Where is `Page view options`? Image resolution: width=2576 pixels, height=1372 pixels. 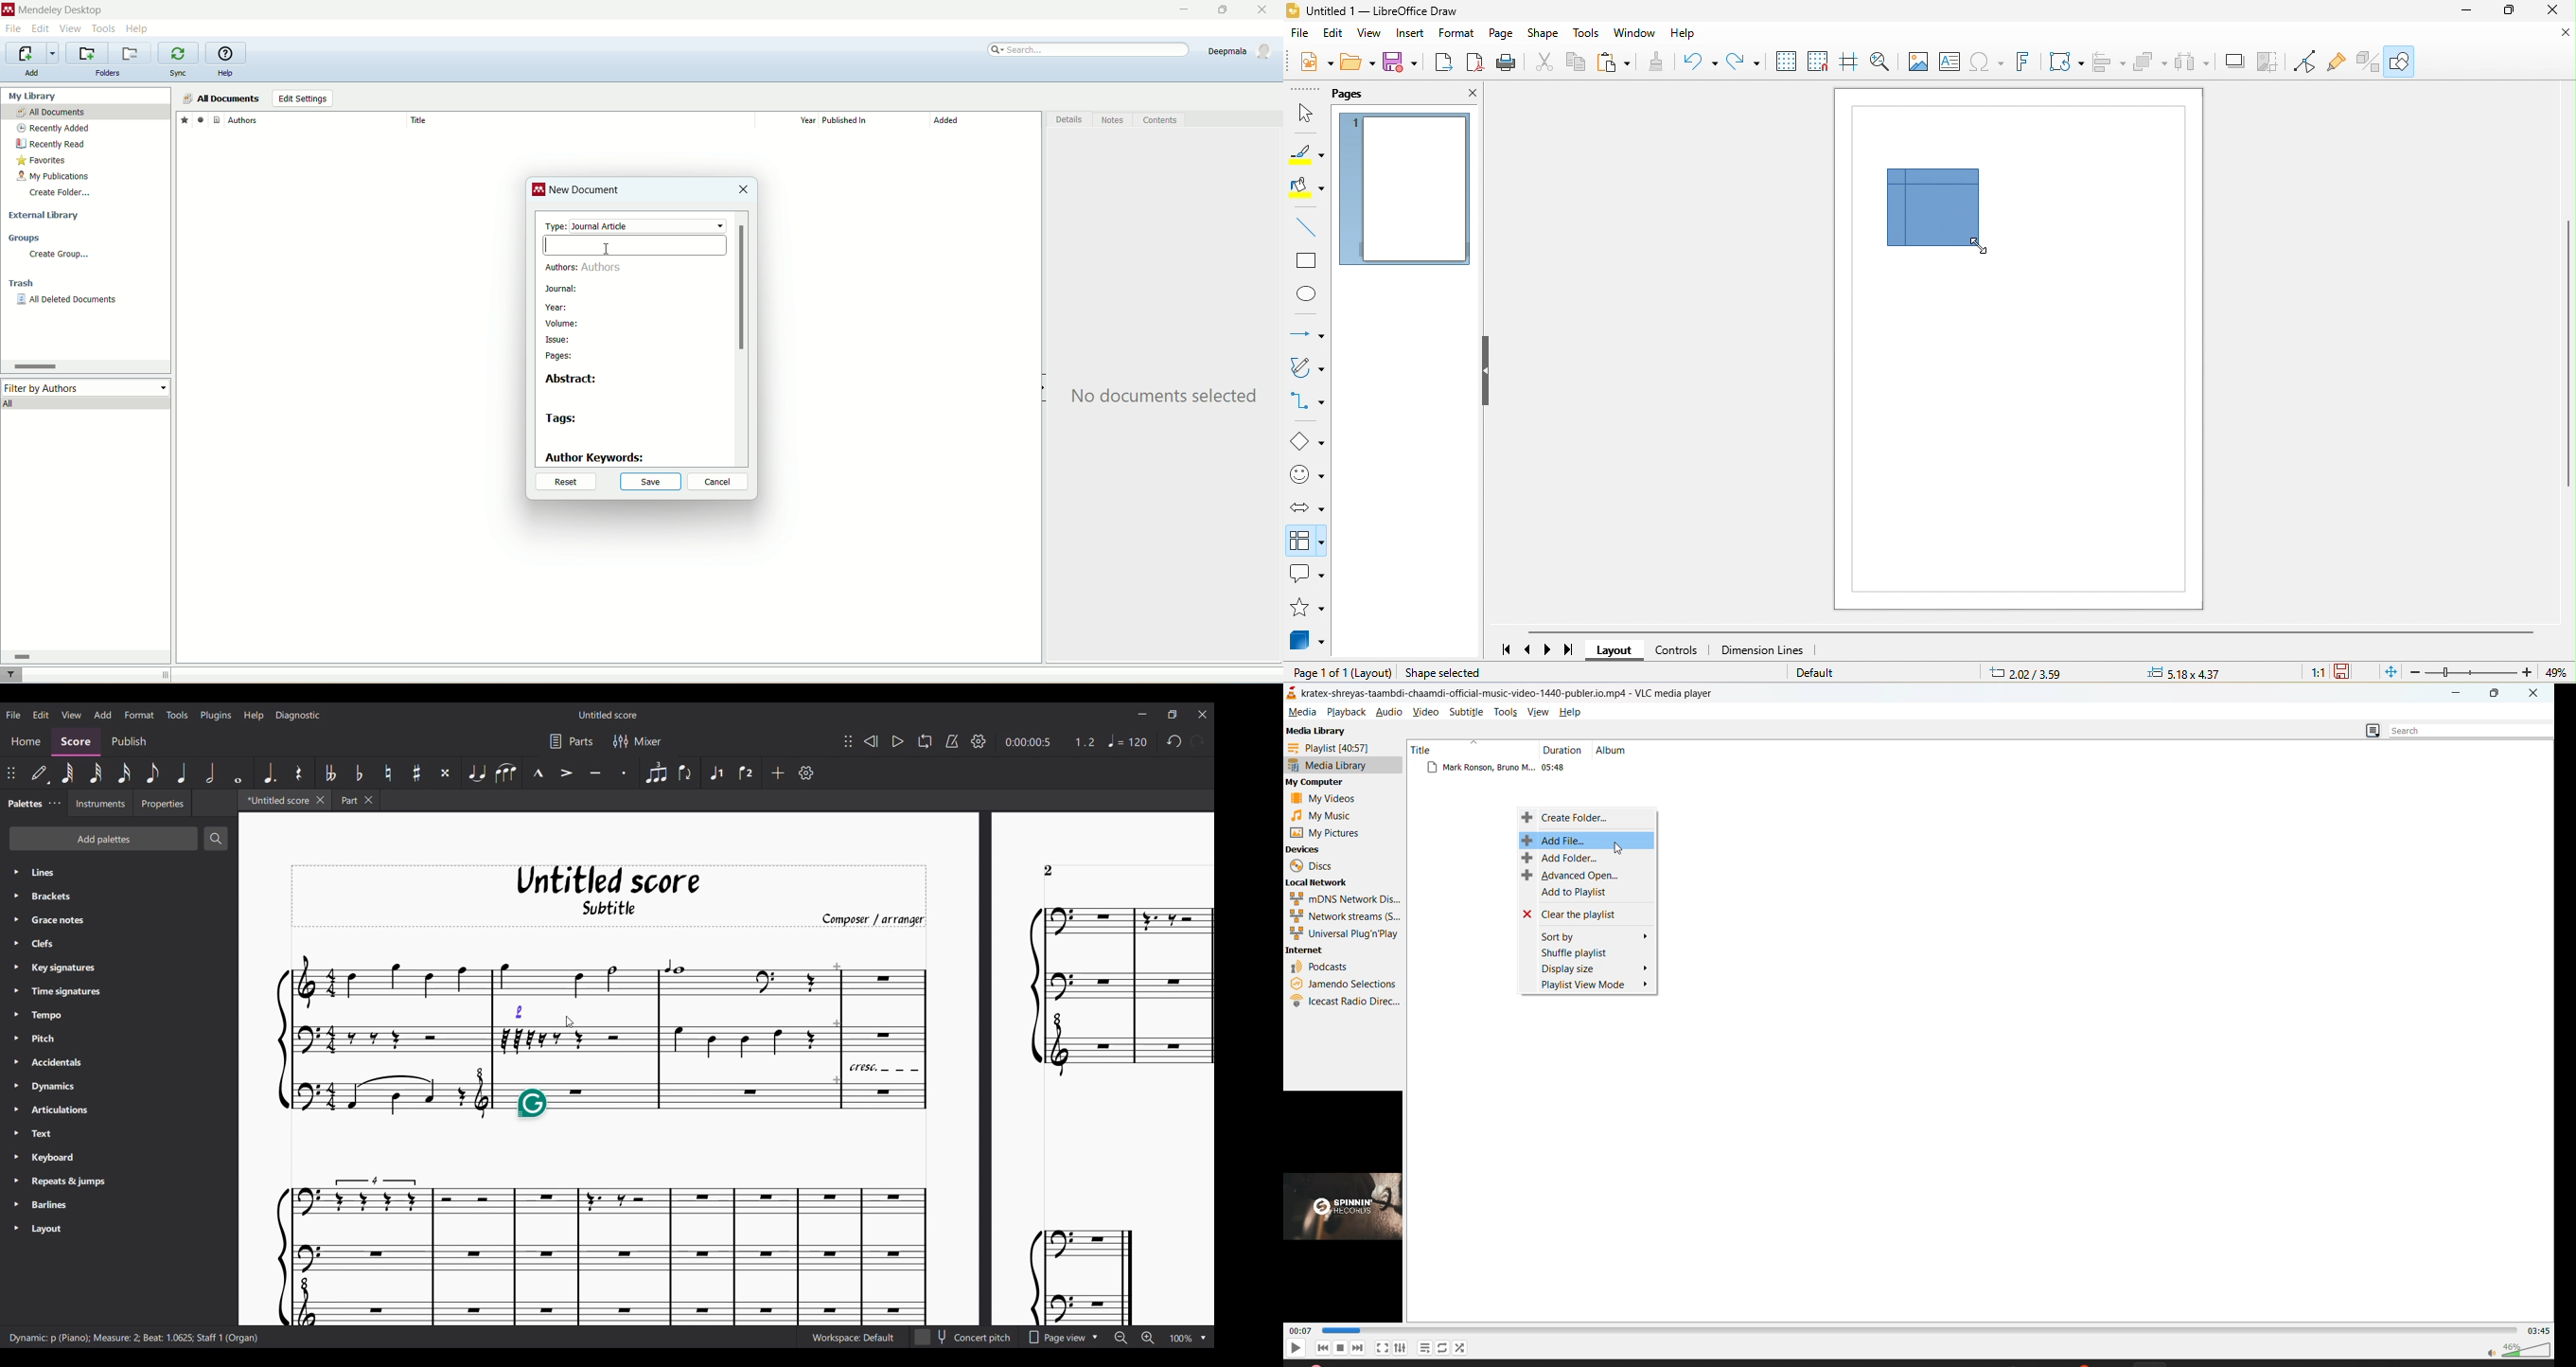 Page view options is located at coordinates (1062, 1337).